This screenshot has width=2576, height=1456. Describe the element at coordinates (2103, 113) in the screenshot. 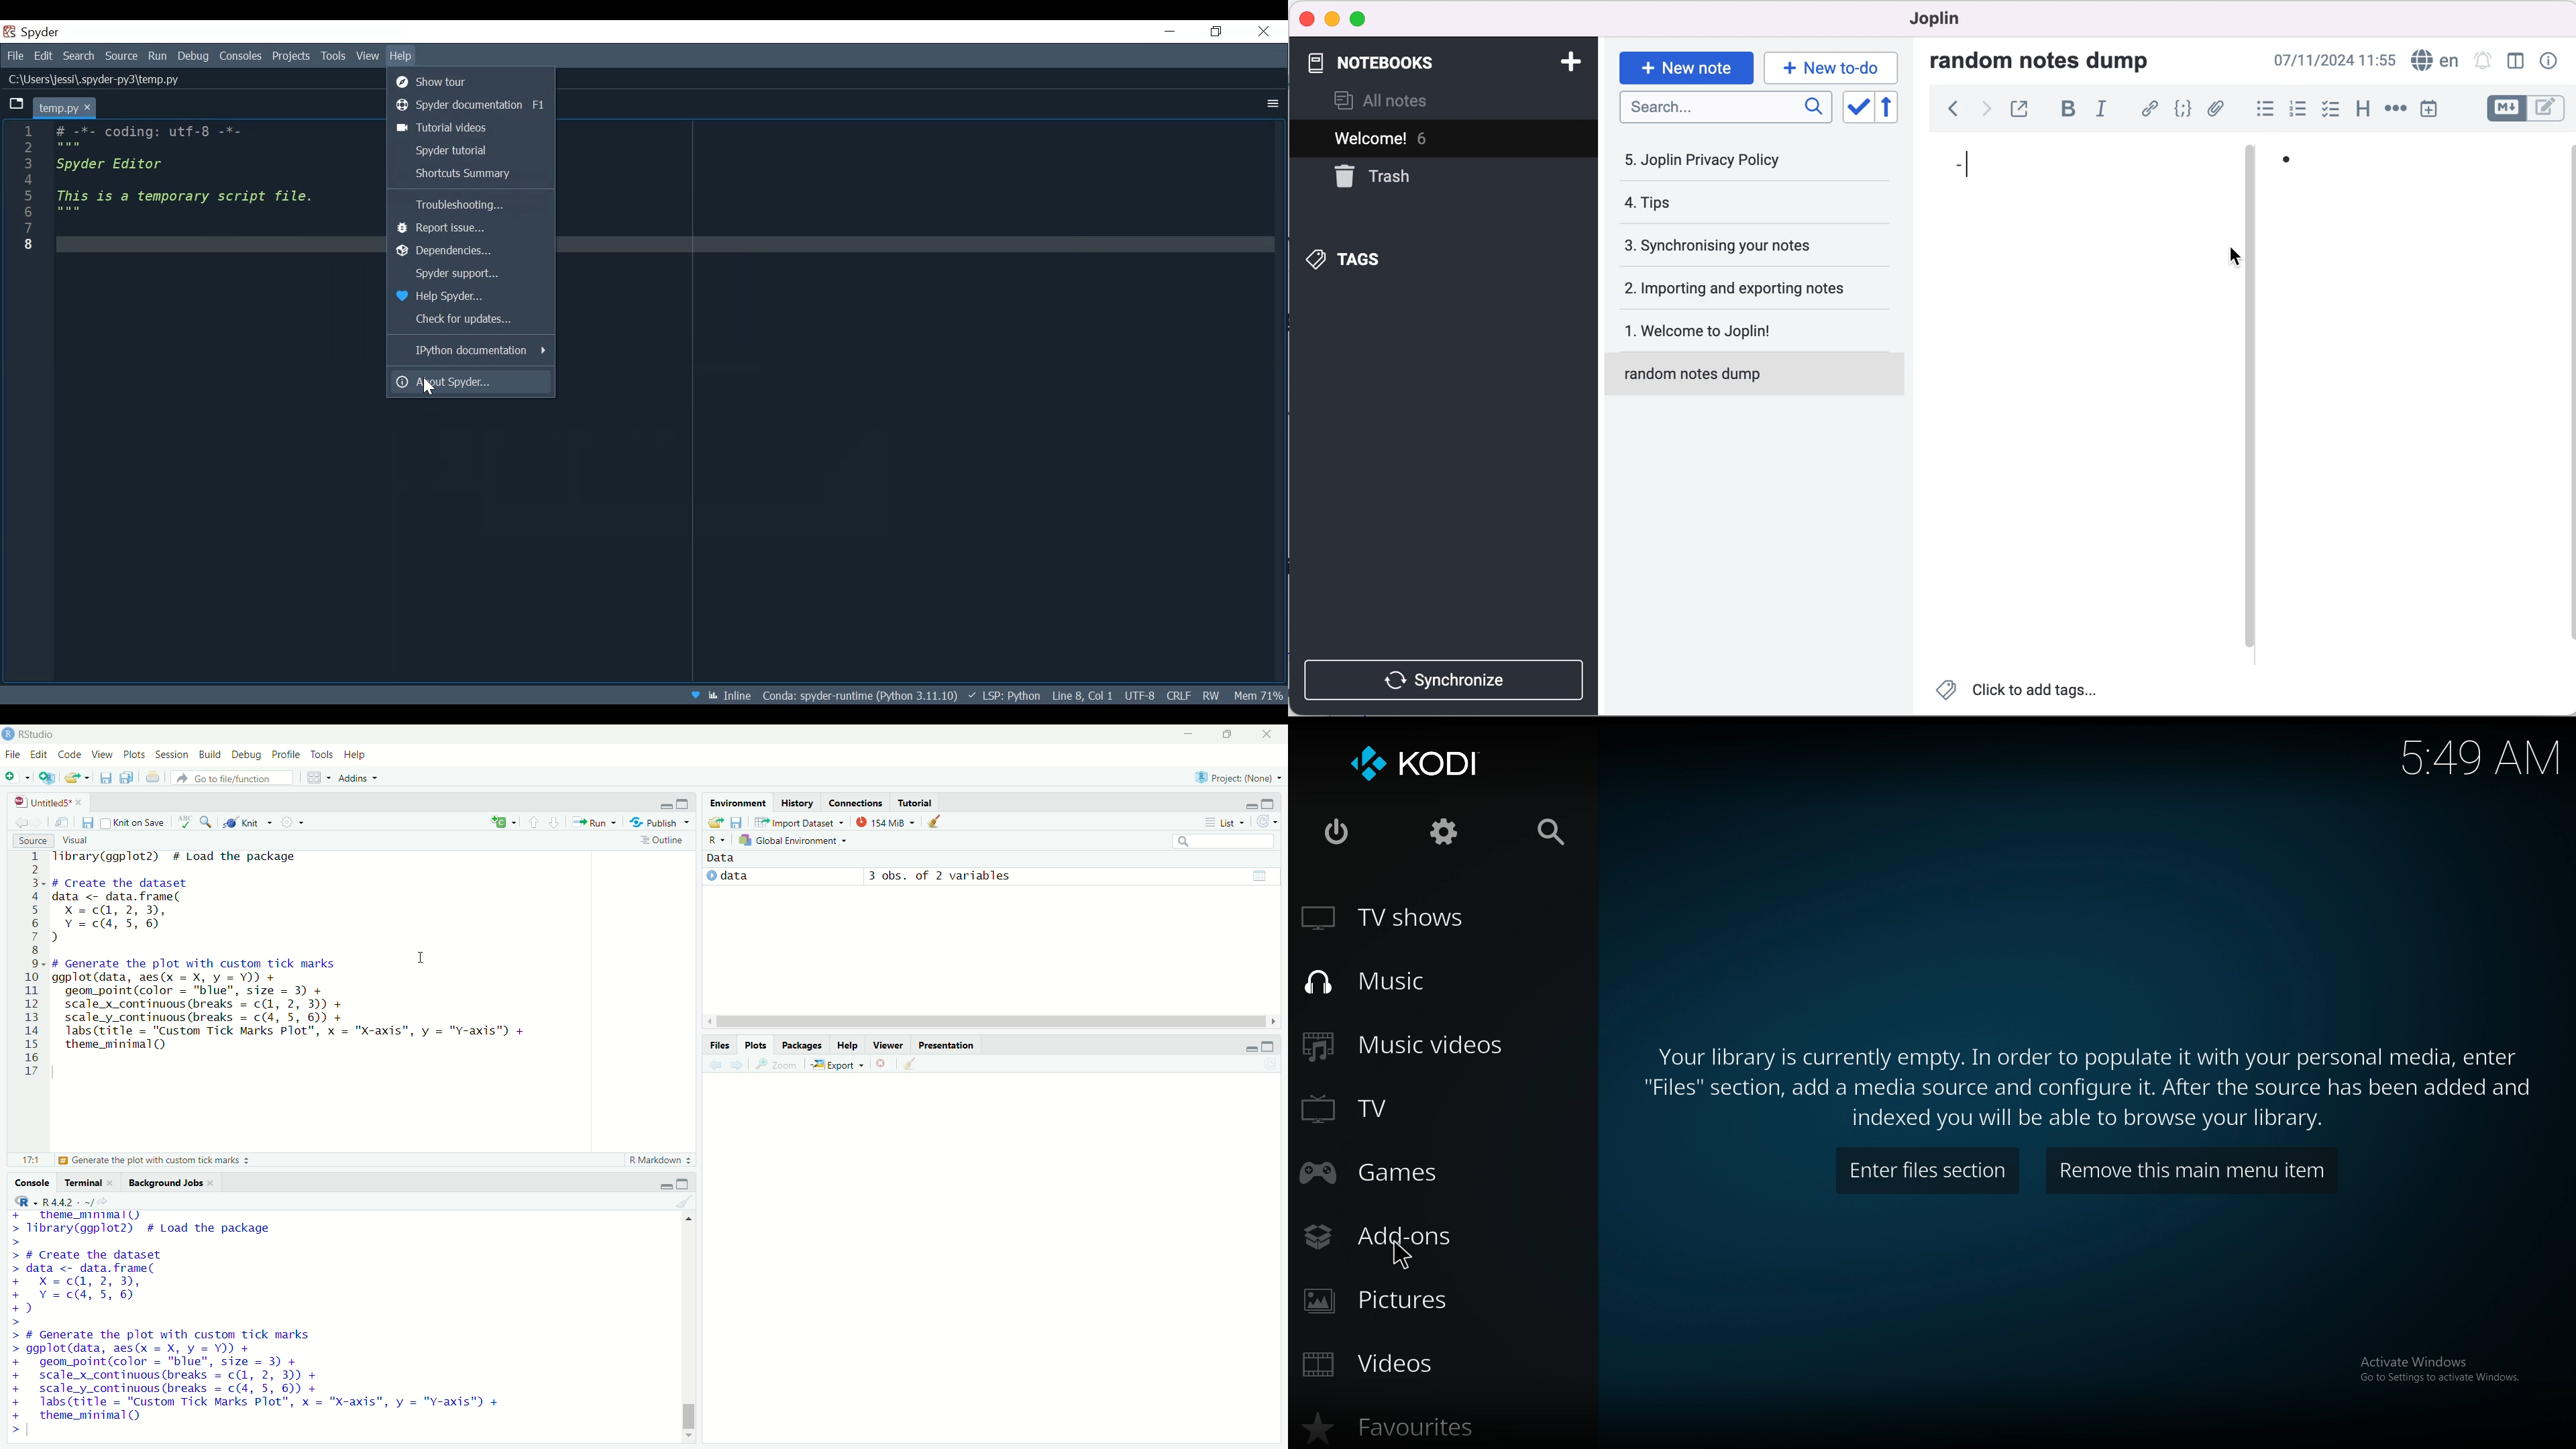

I see `italic` at that location.